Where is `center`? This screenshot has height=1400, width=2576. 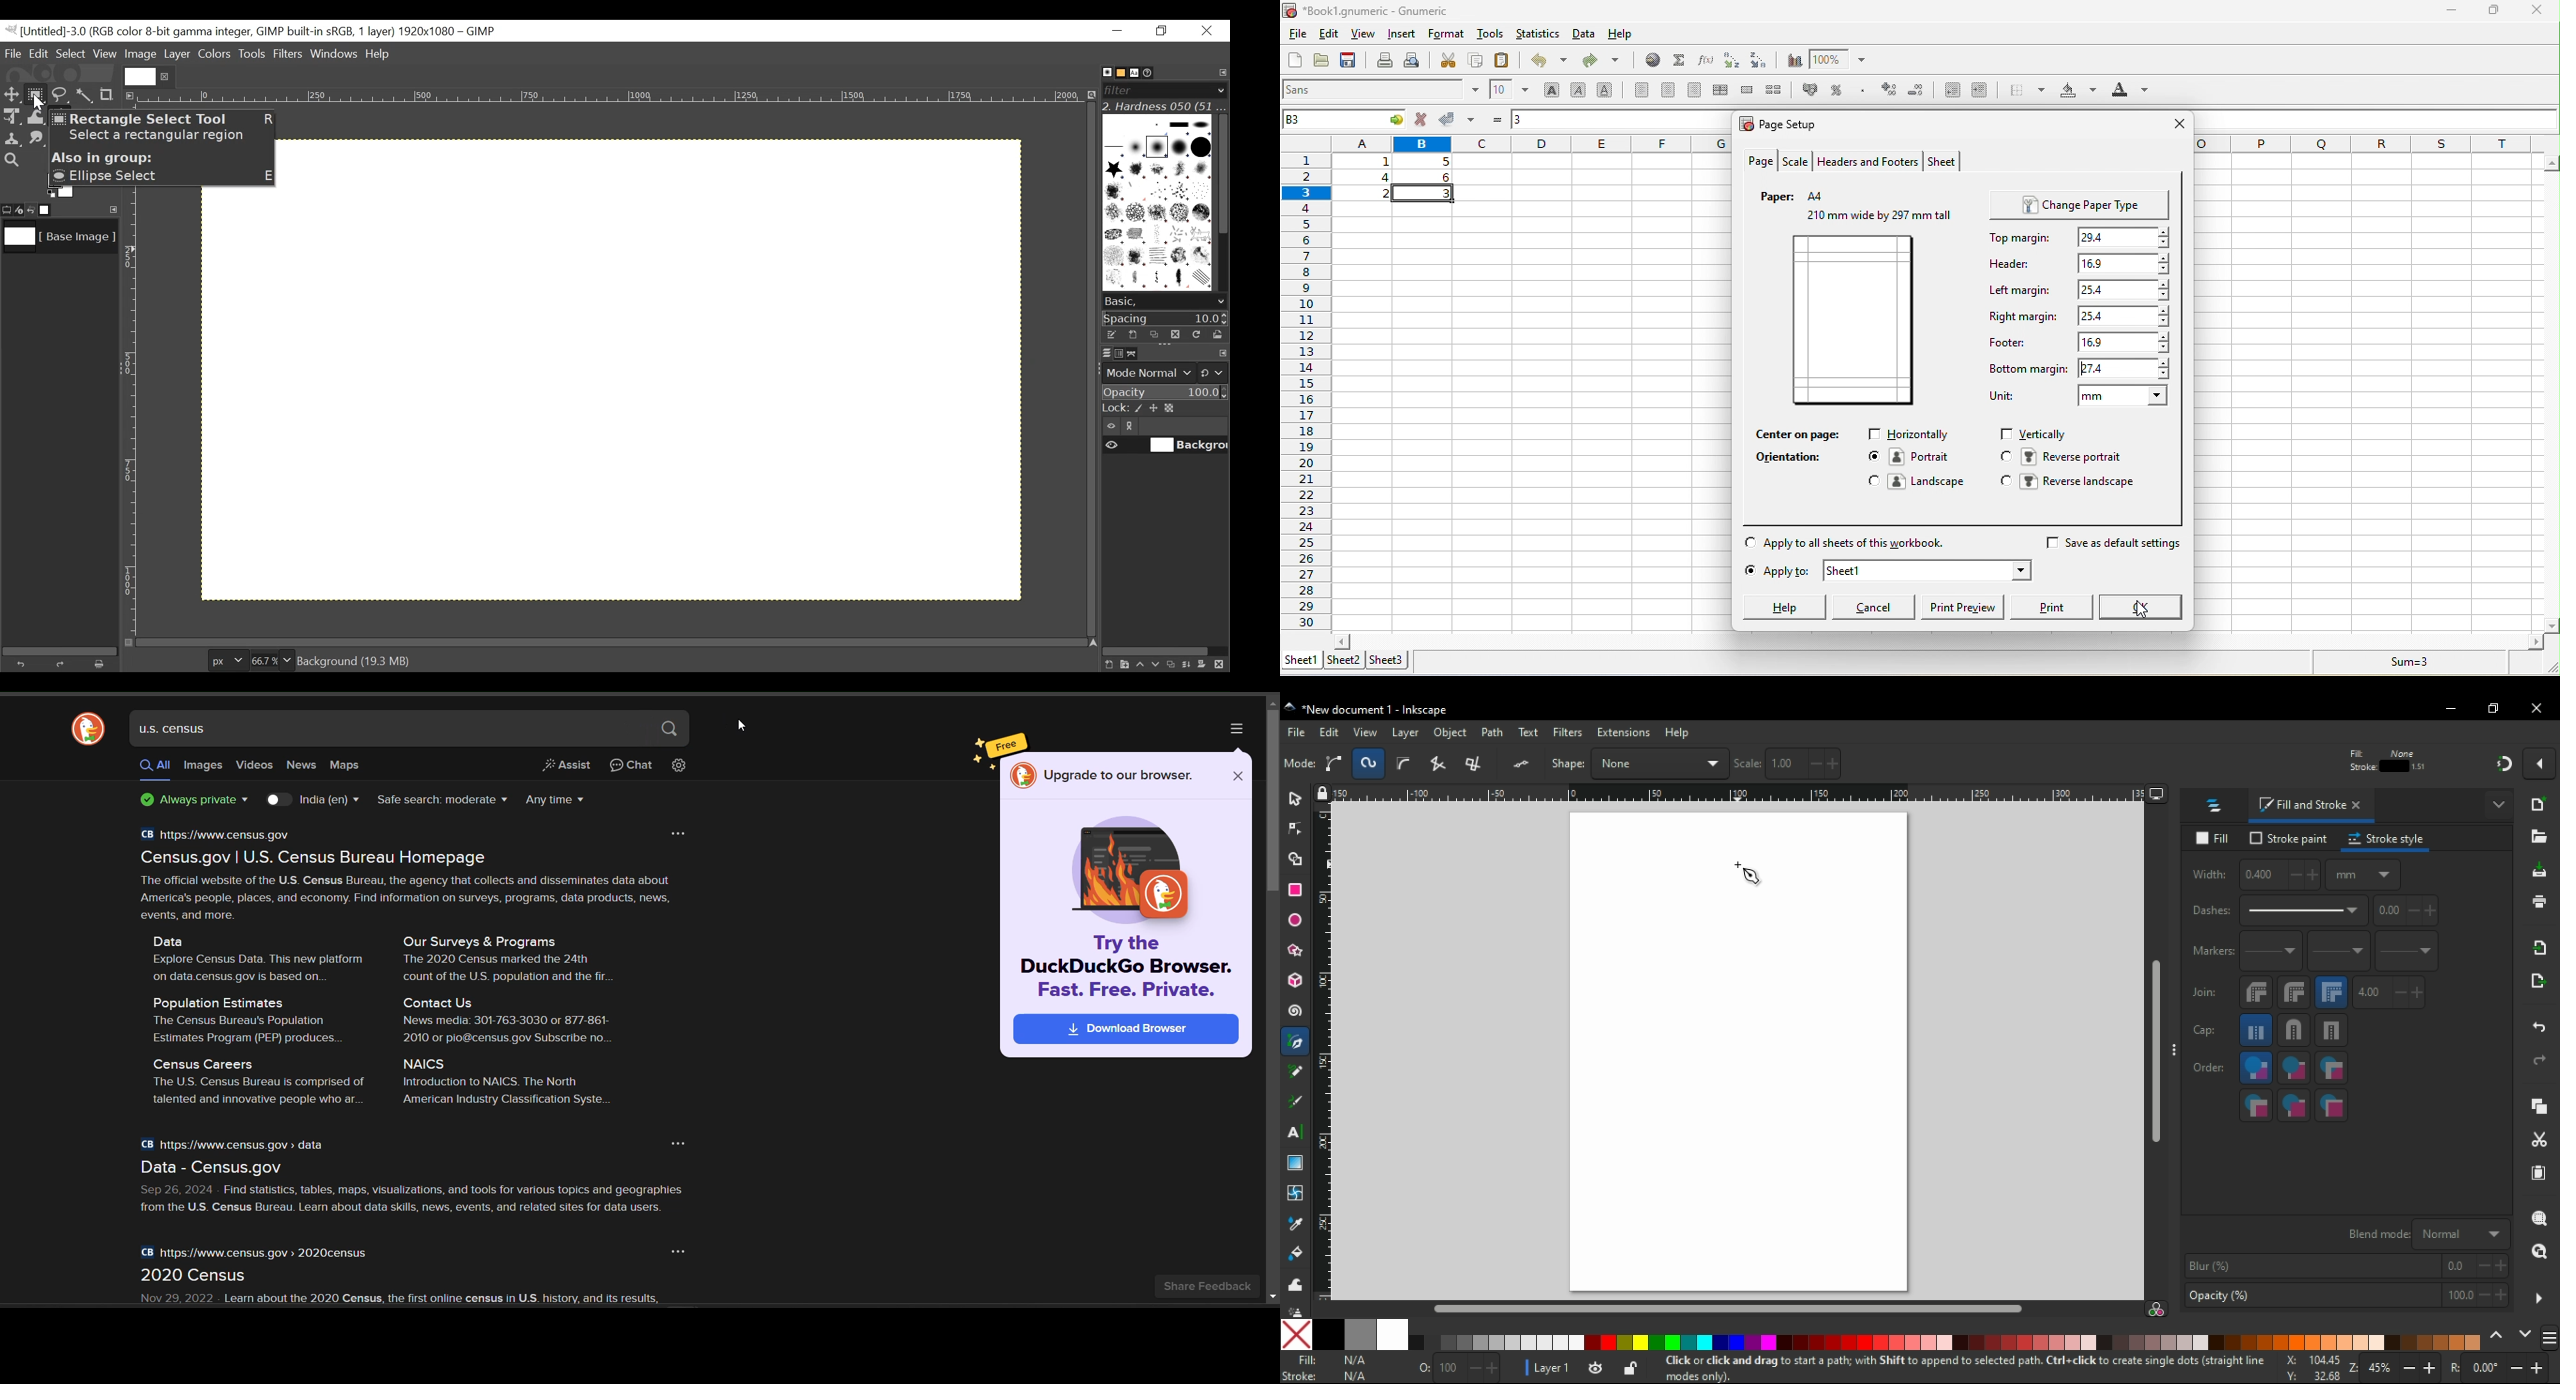
center is located at coordinates (1670, 91).